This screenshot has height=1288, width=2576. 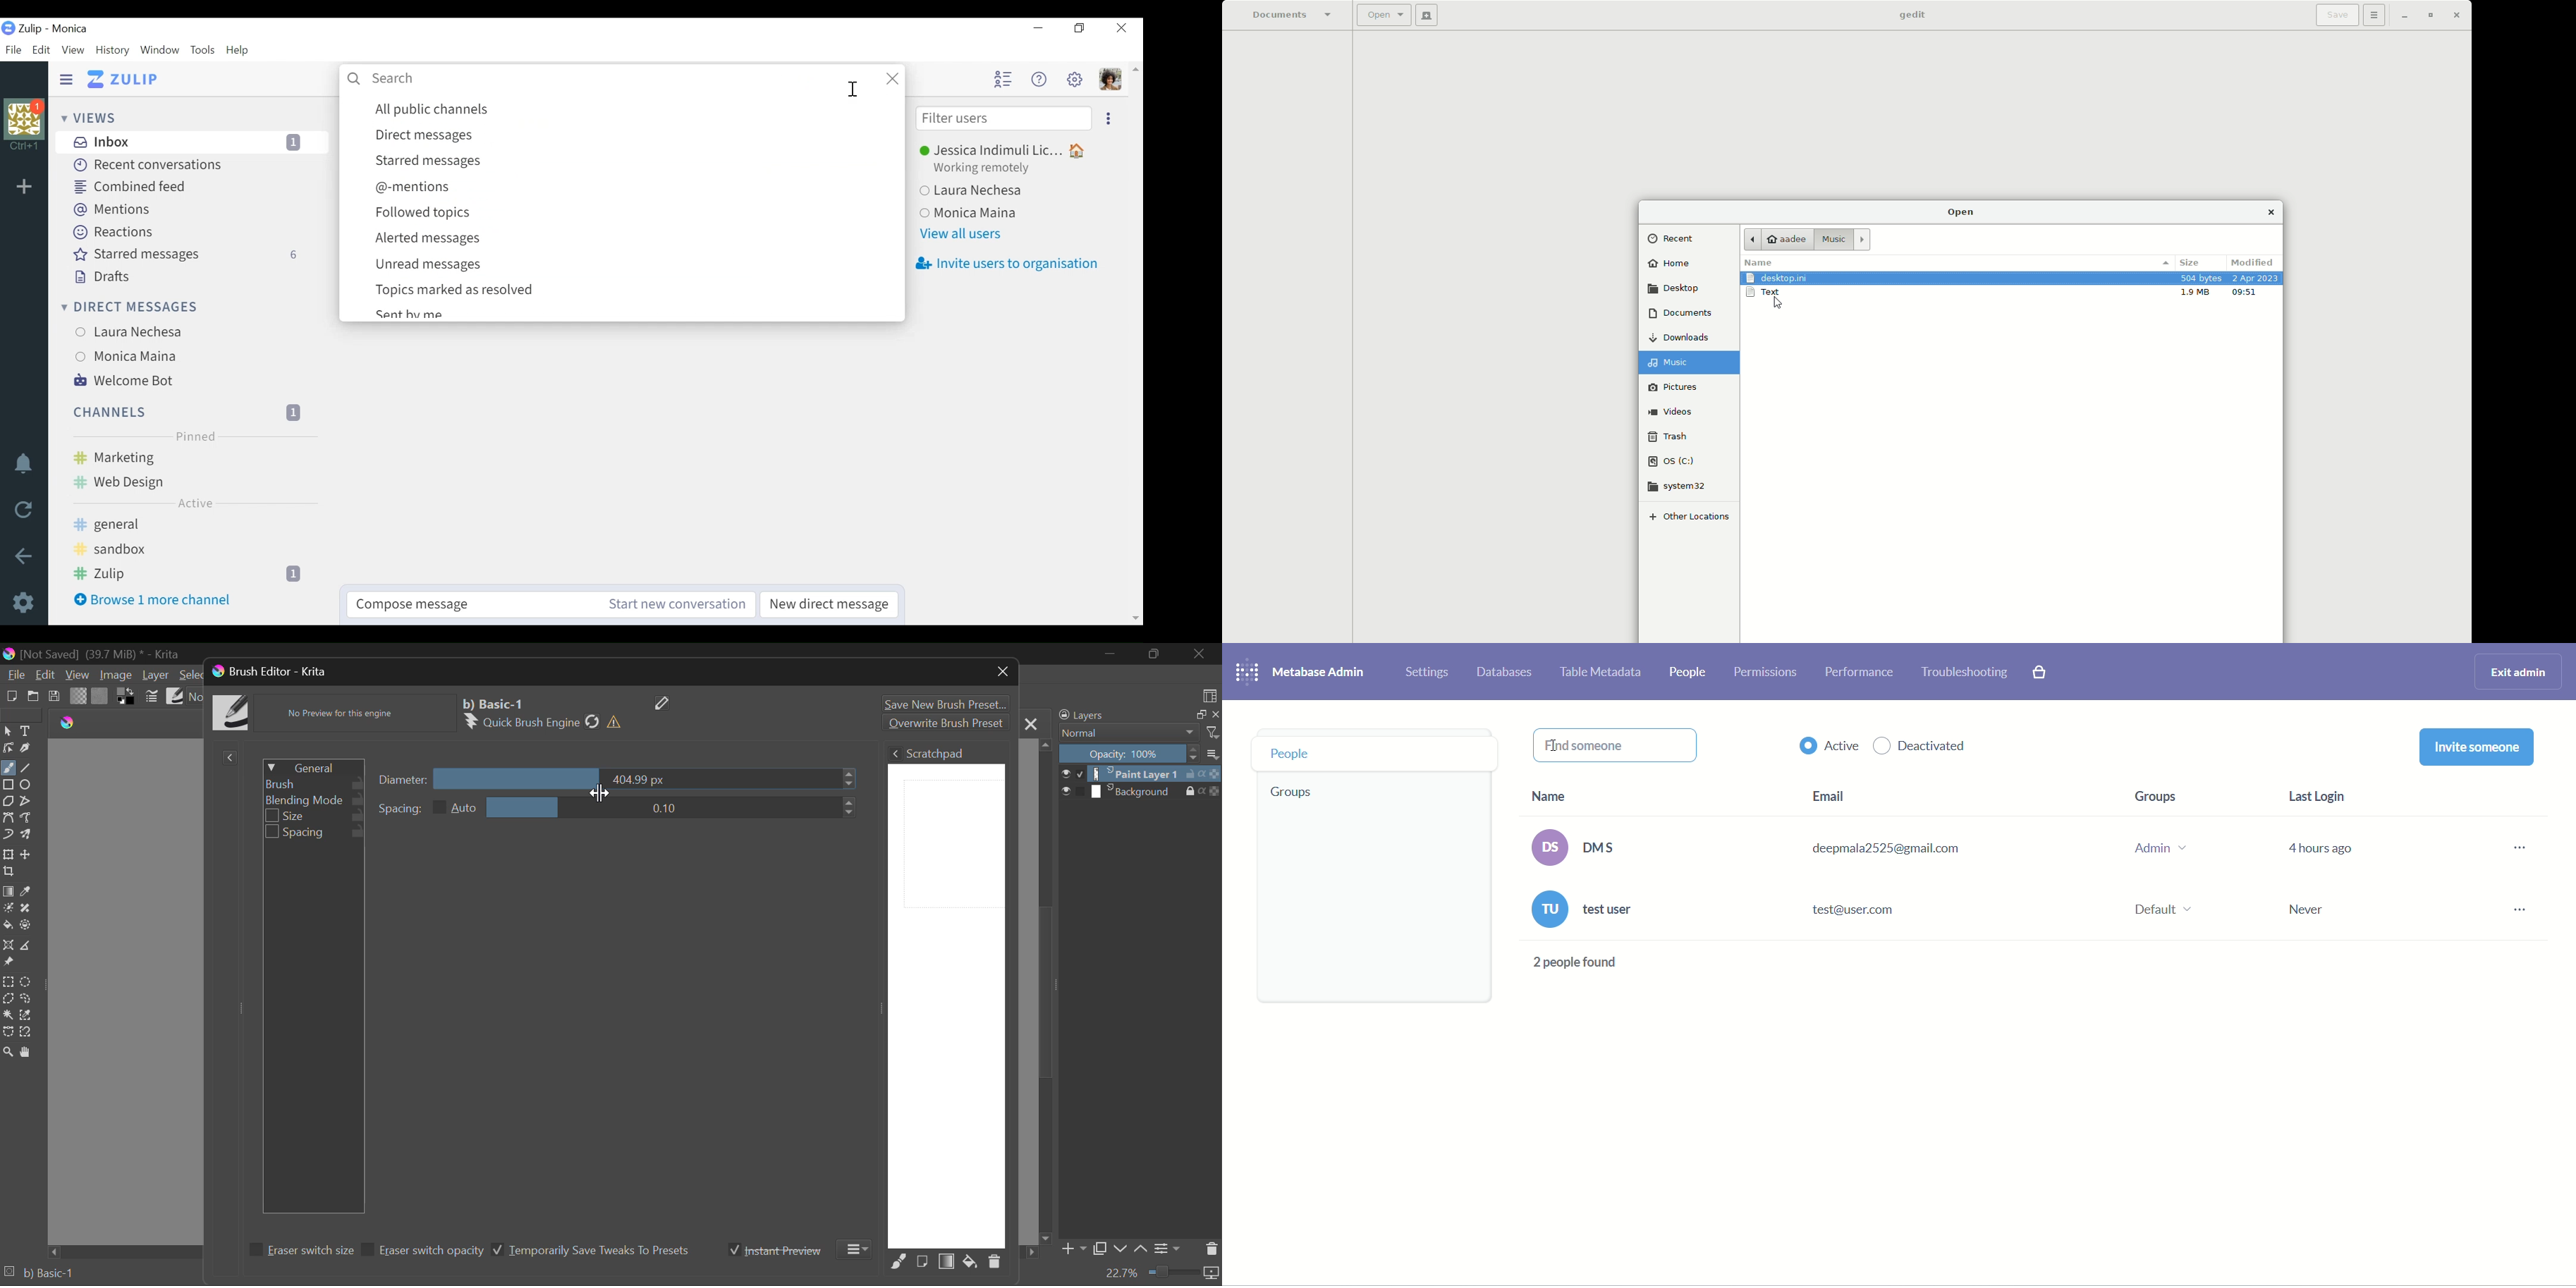 What do you see at coordinates (314, 800) in the screenshot?
I see `Blending Mode` at bounding box center [314, 800].